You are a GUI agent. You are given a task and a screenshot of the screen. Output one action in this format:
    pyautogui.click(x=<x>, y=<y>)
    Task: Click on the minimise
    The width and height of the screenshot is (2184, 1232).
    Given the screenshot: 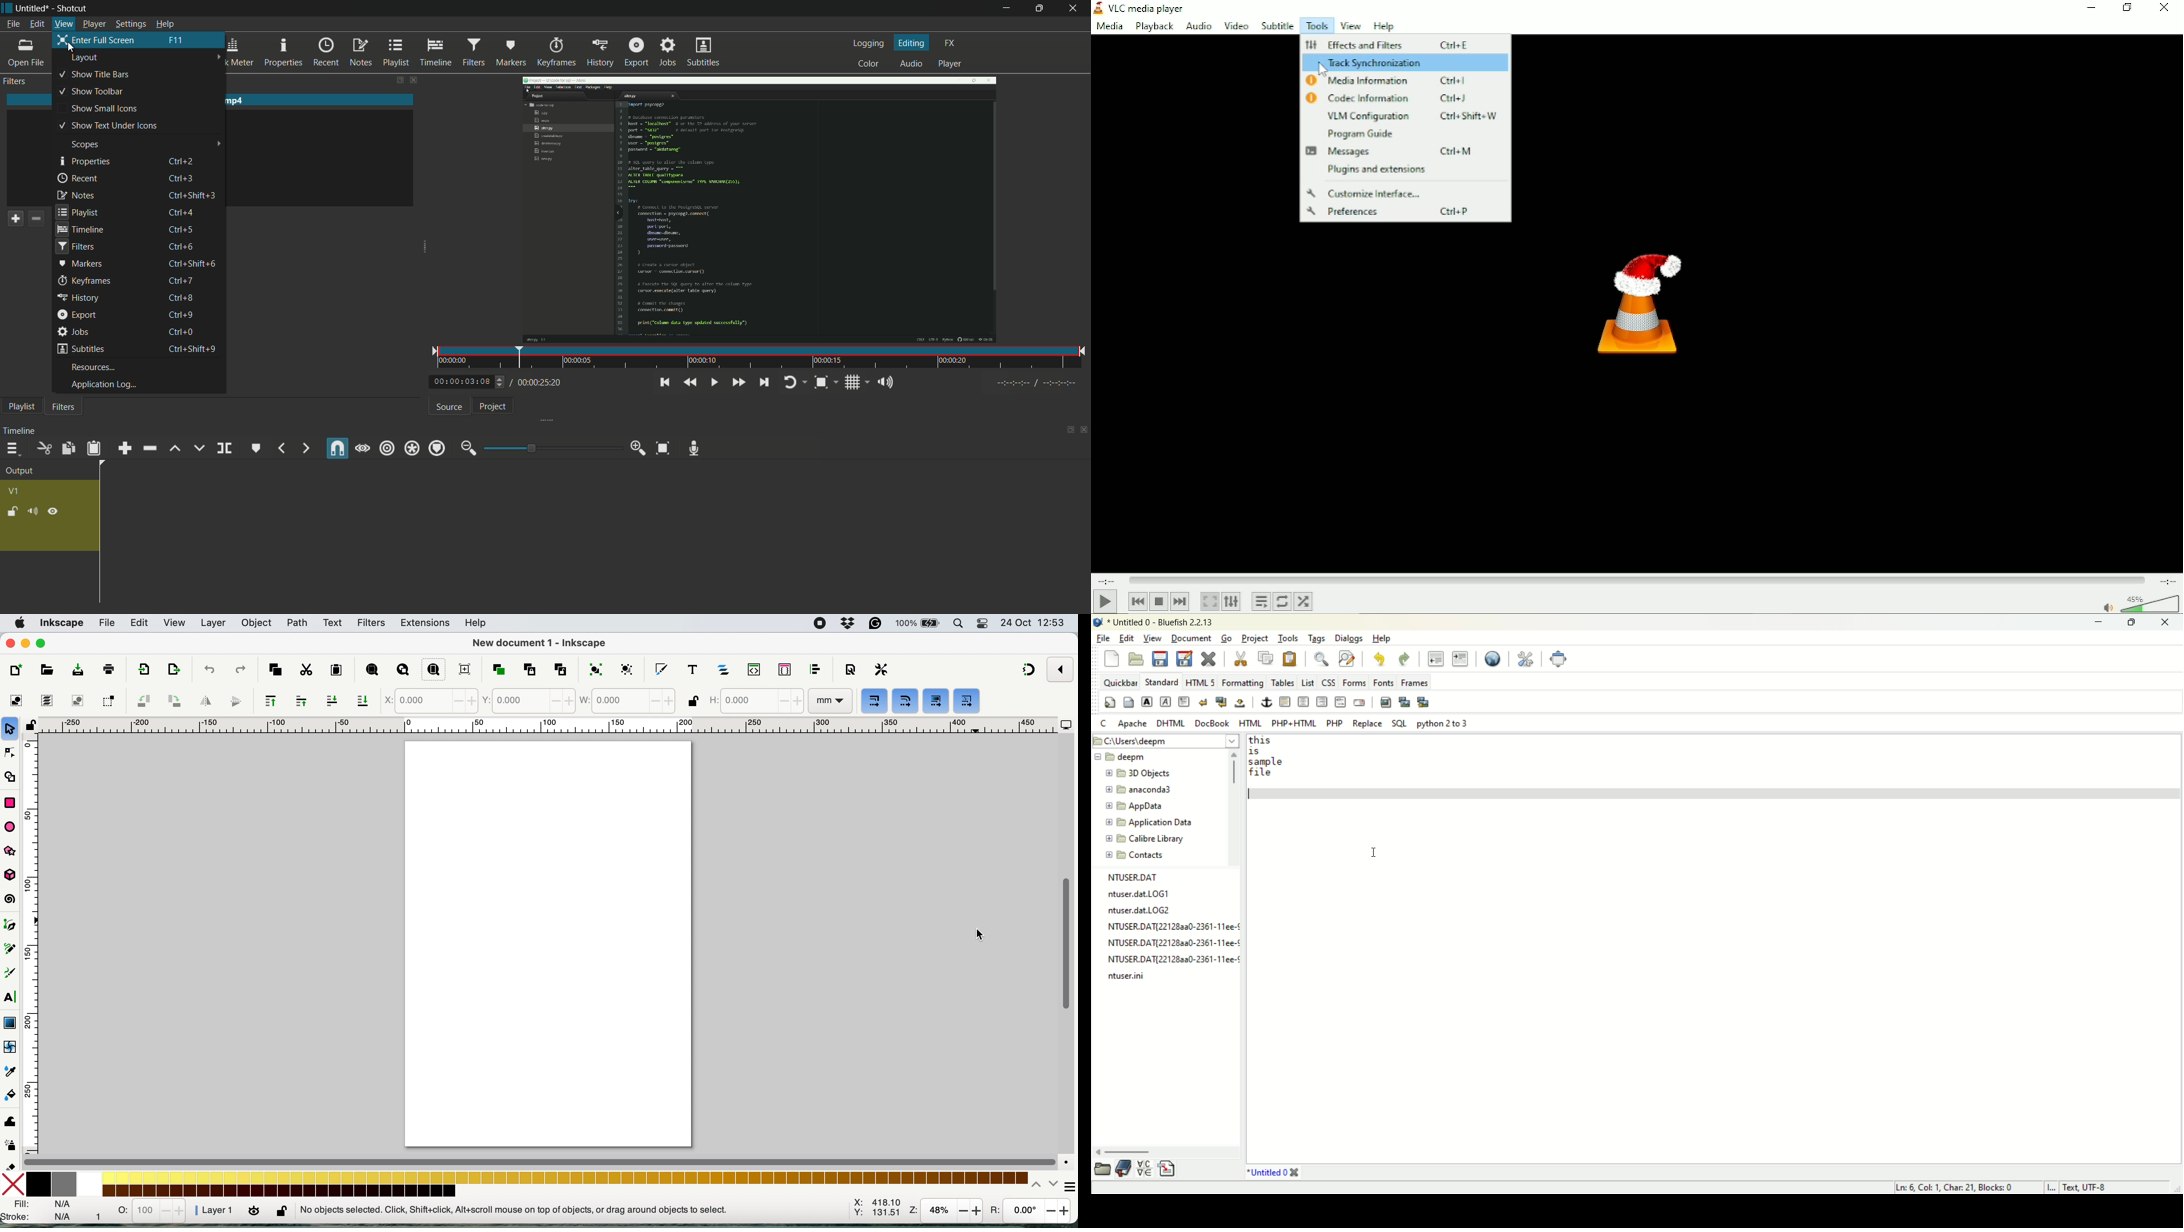 What is the action you would take?
    pyautogui.click(x=26, y=644)
    